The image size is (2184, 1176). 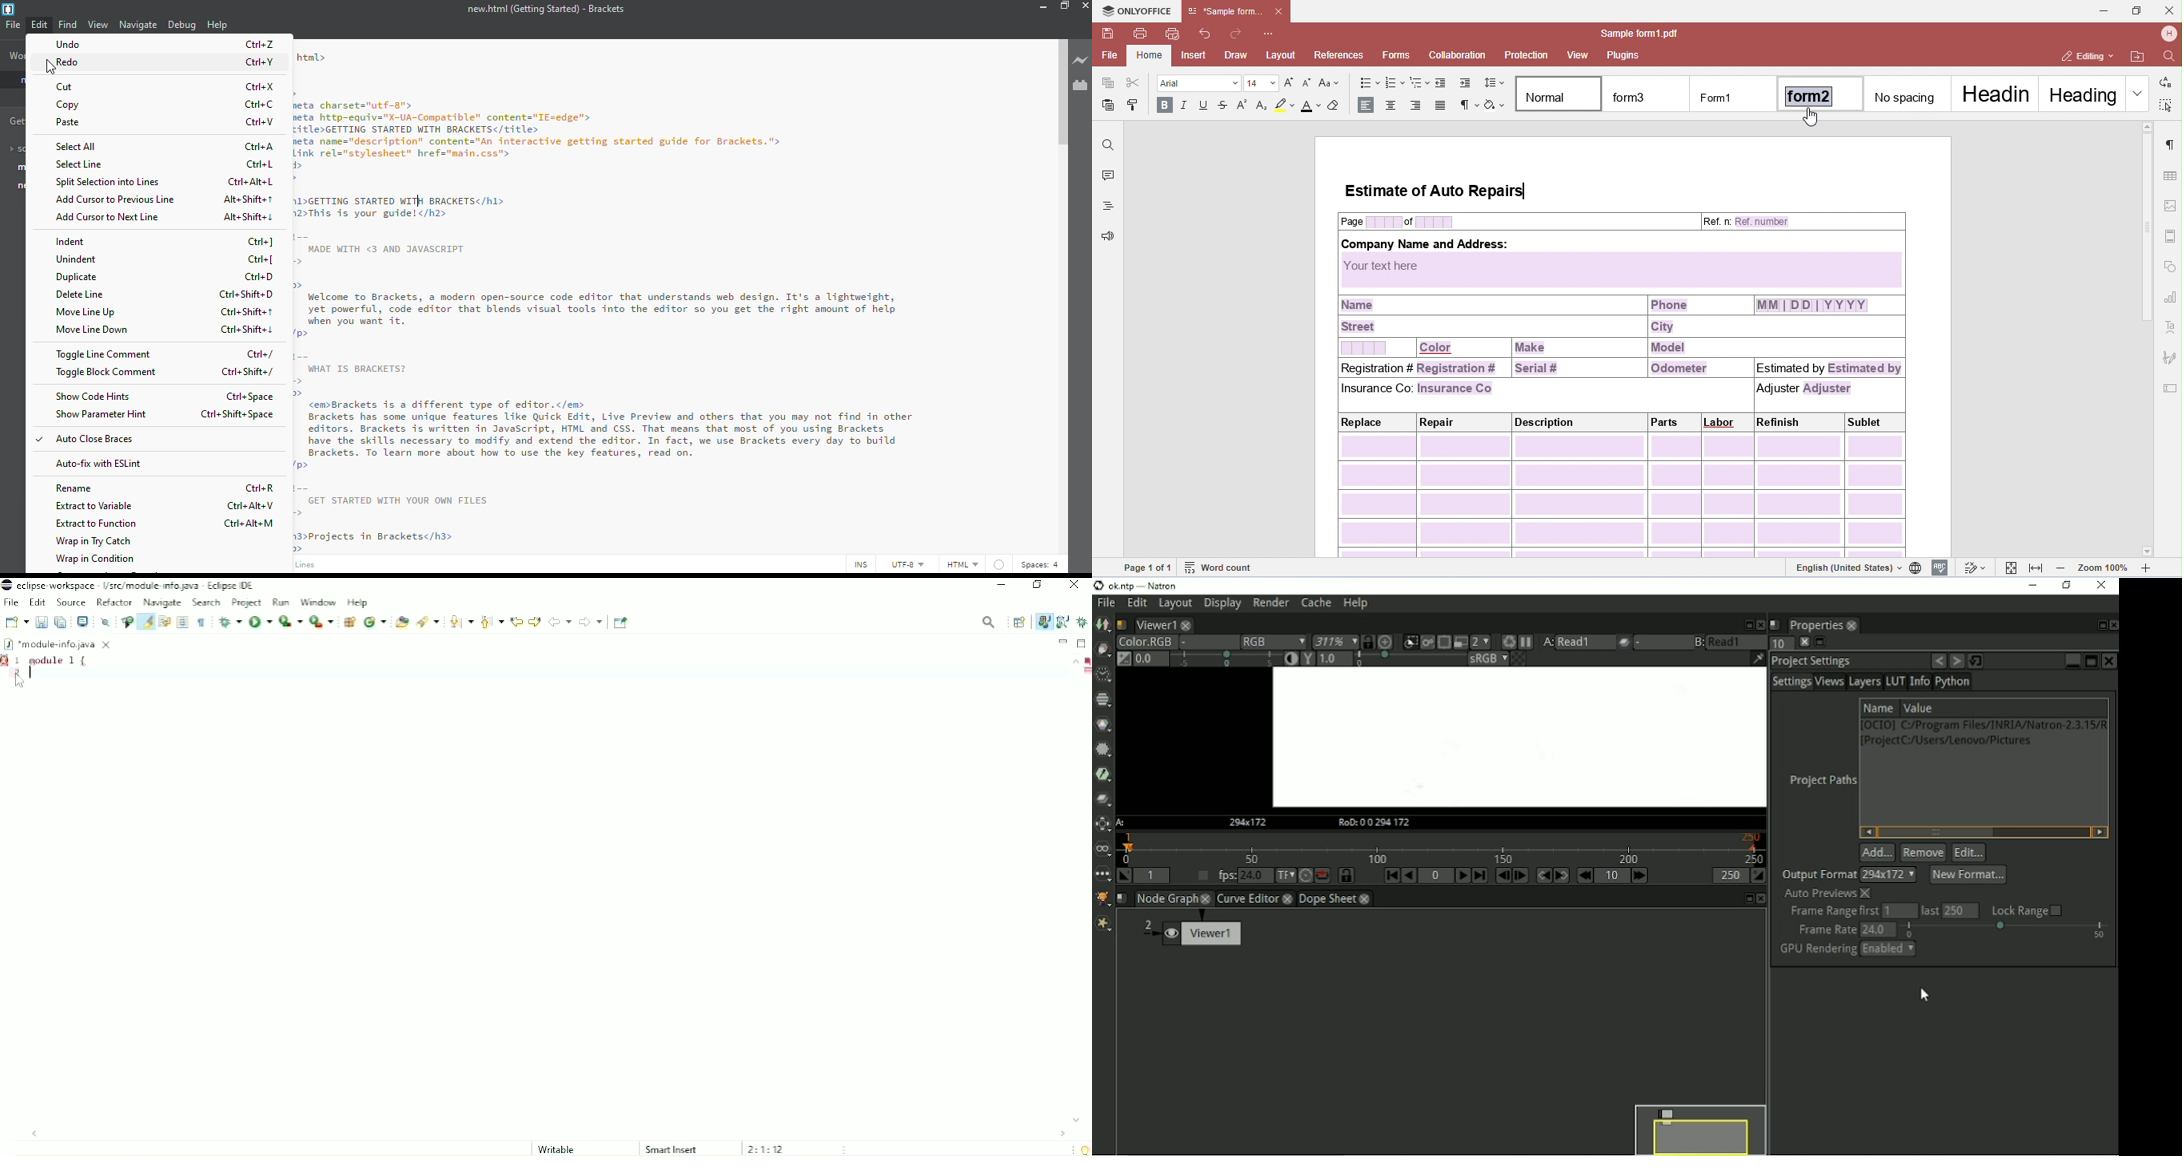 I want to click on minimize, so click(x=1038, y=7).